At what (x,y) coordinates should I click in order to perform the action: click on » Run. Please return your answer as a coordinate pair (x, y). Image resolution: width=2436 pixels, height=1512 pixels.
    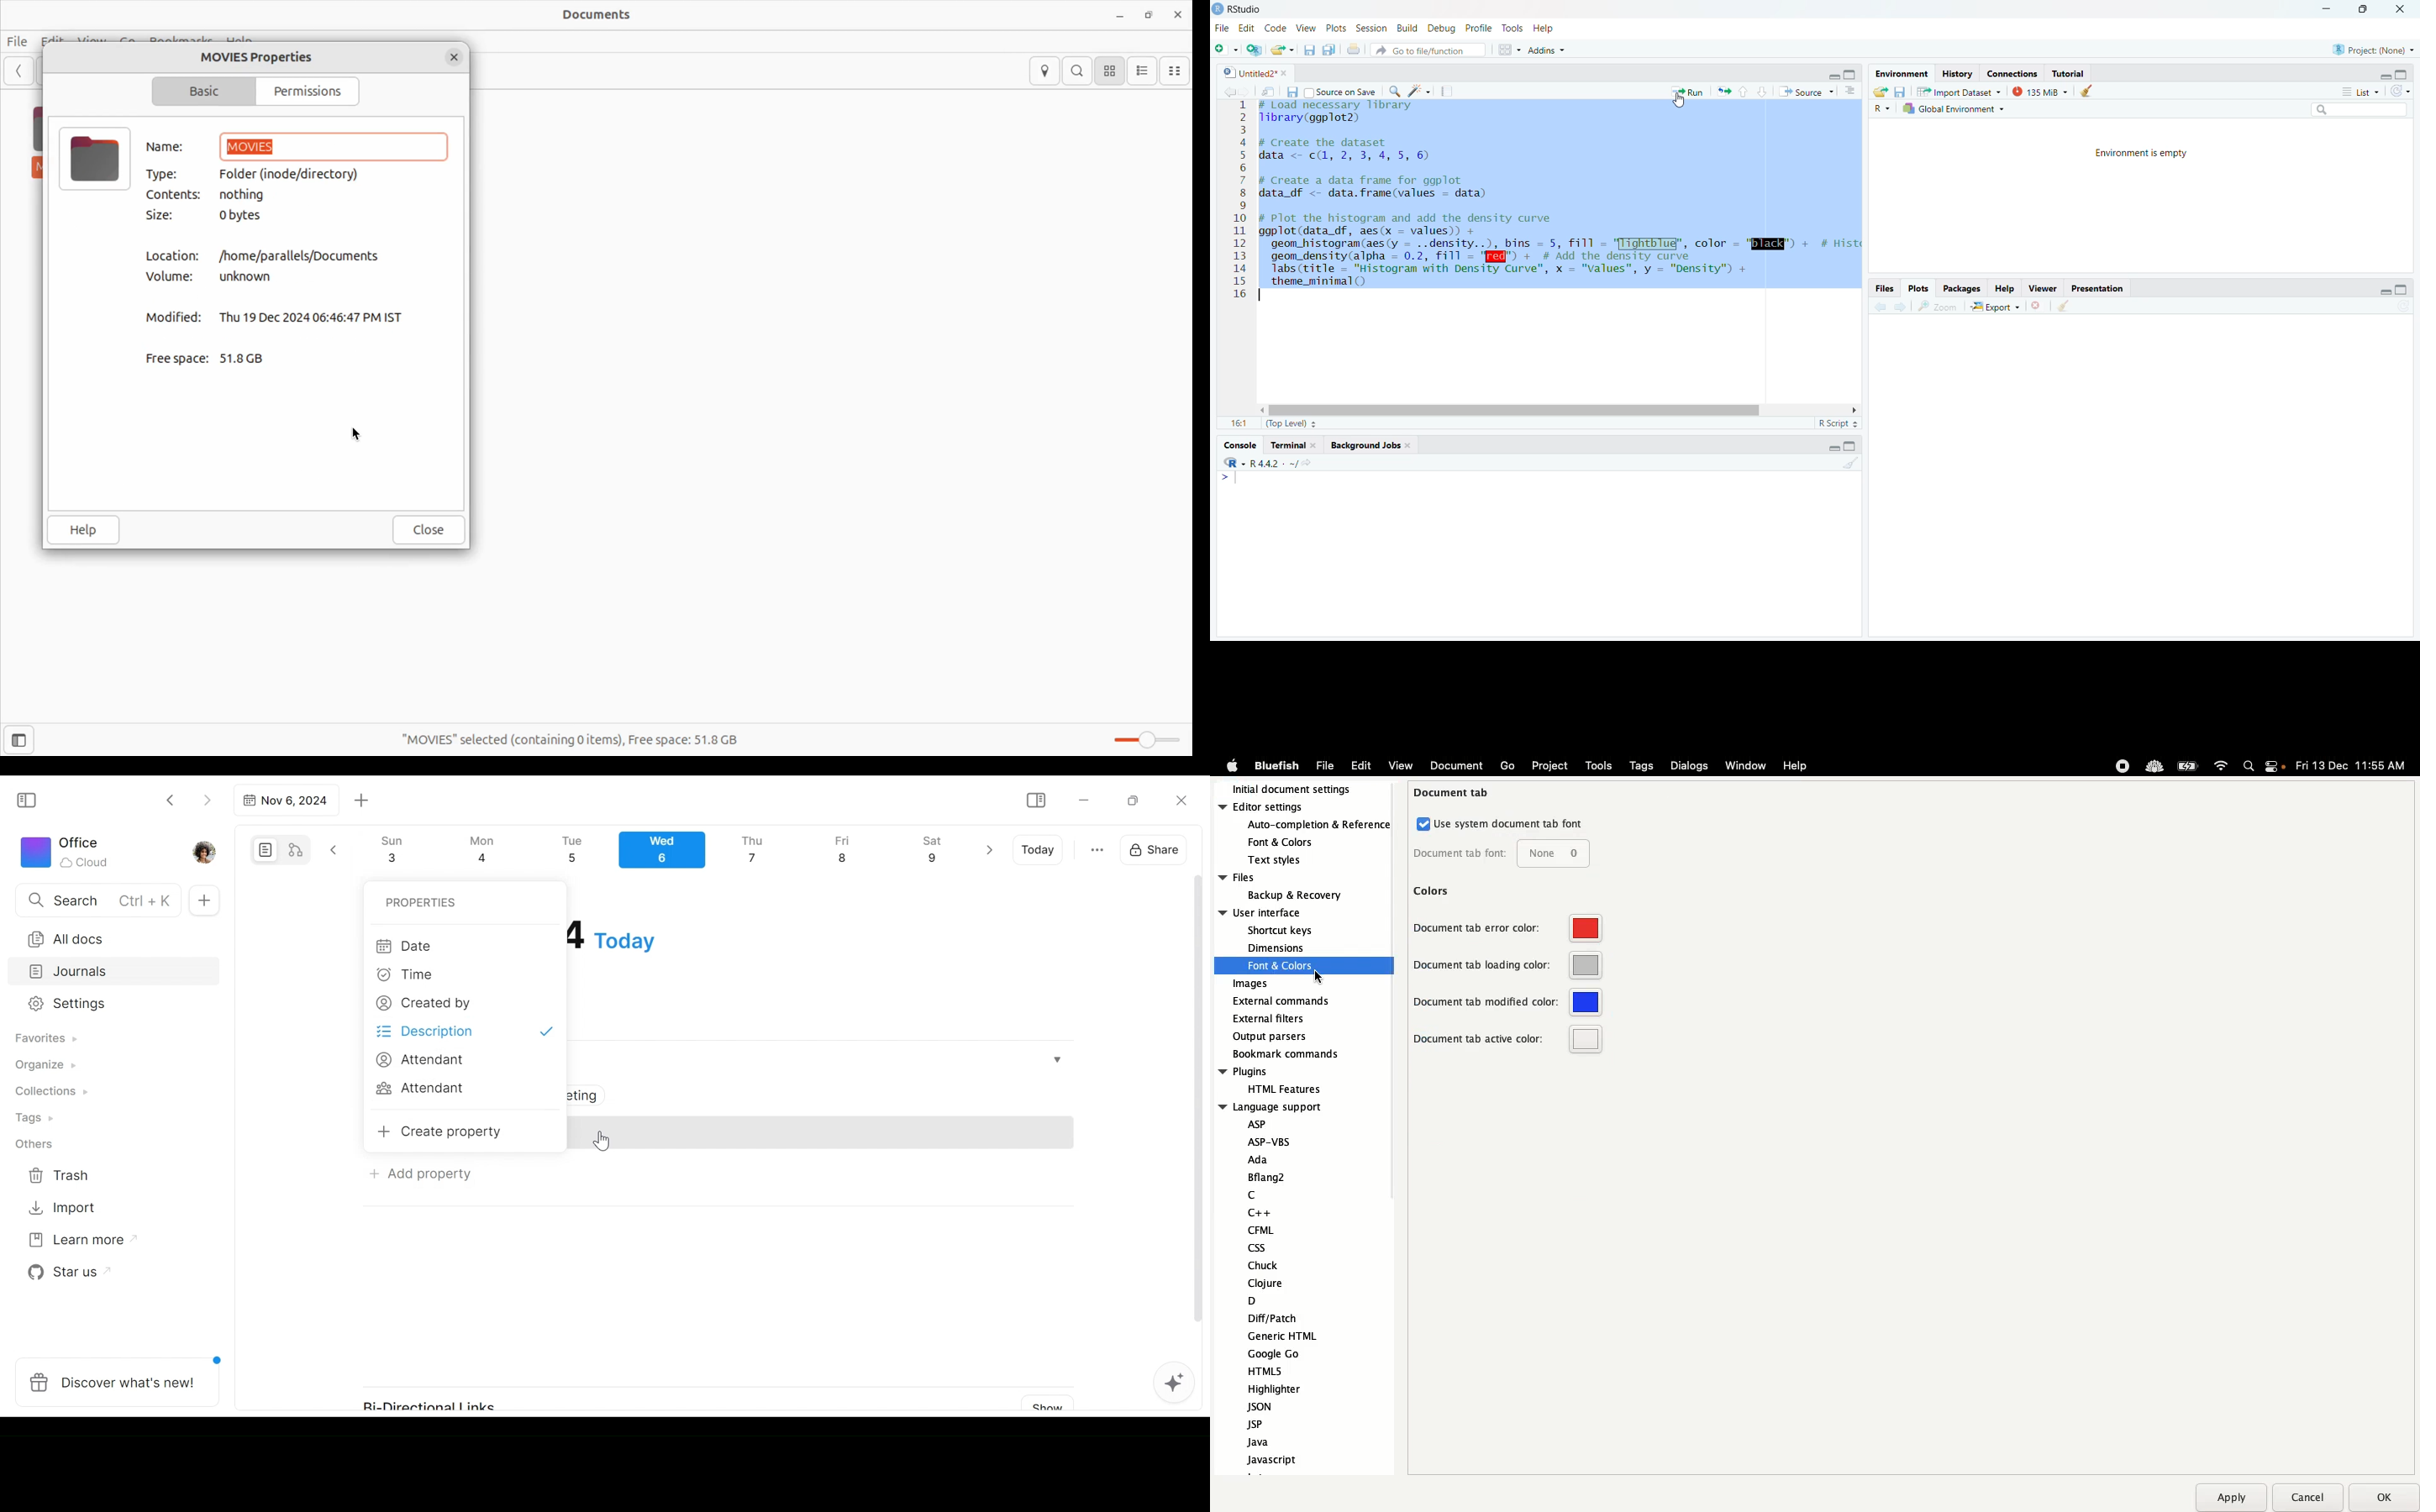
    Looking at the image, I should click on (1690, 91).